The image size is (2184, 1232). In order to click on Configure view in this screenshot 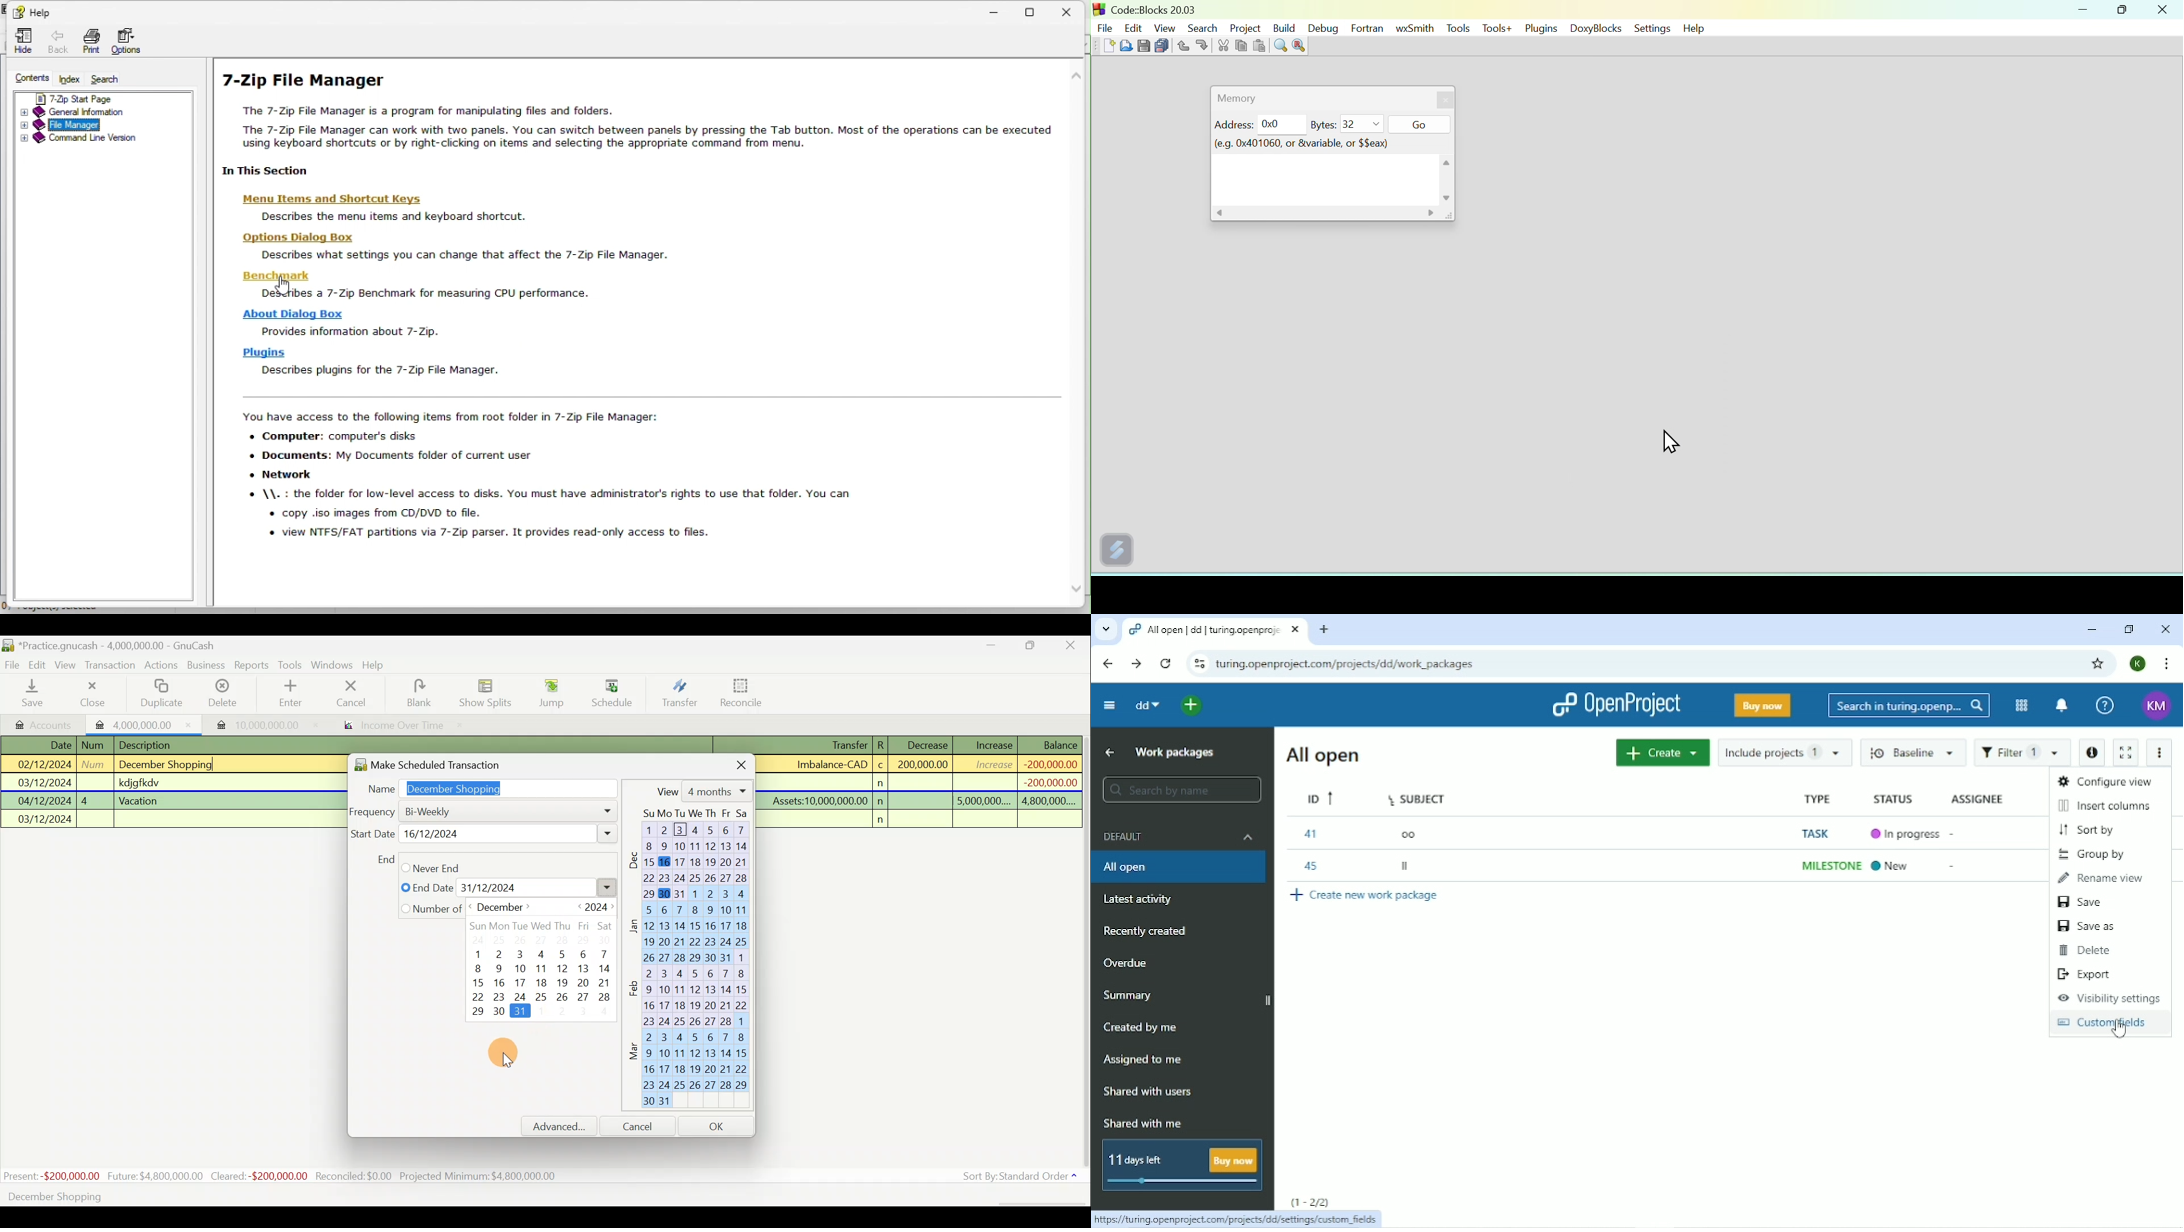, I will do `click(2105, 780)`.